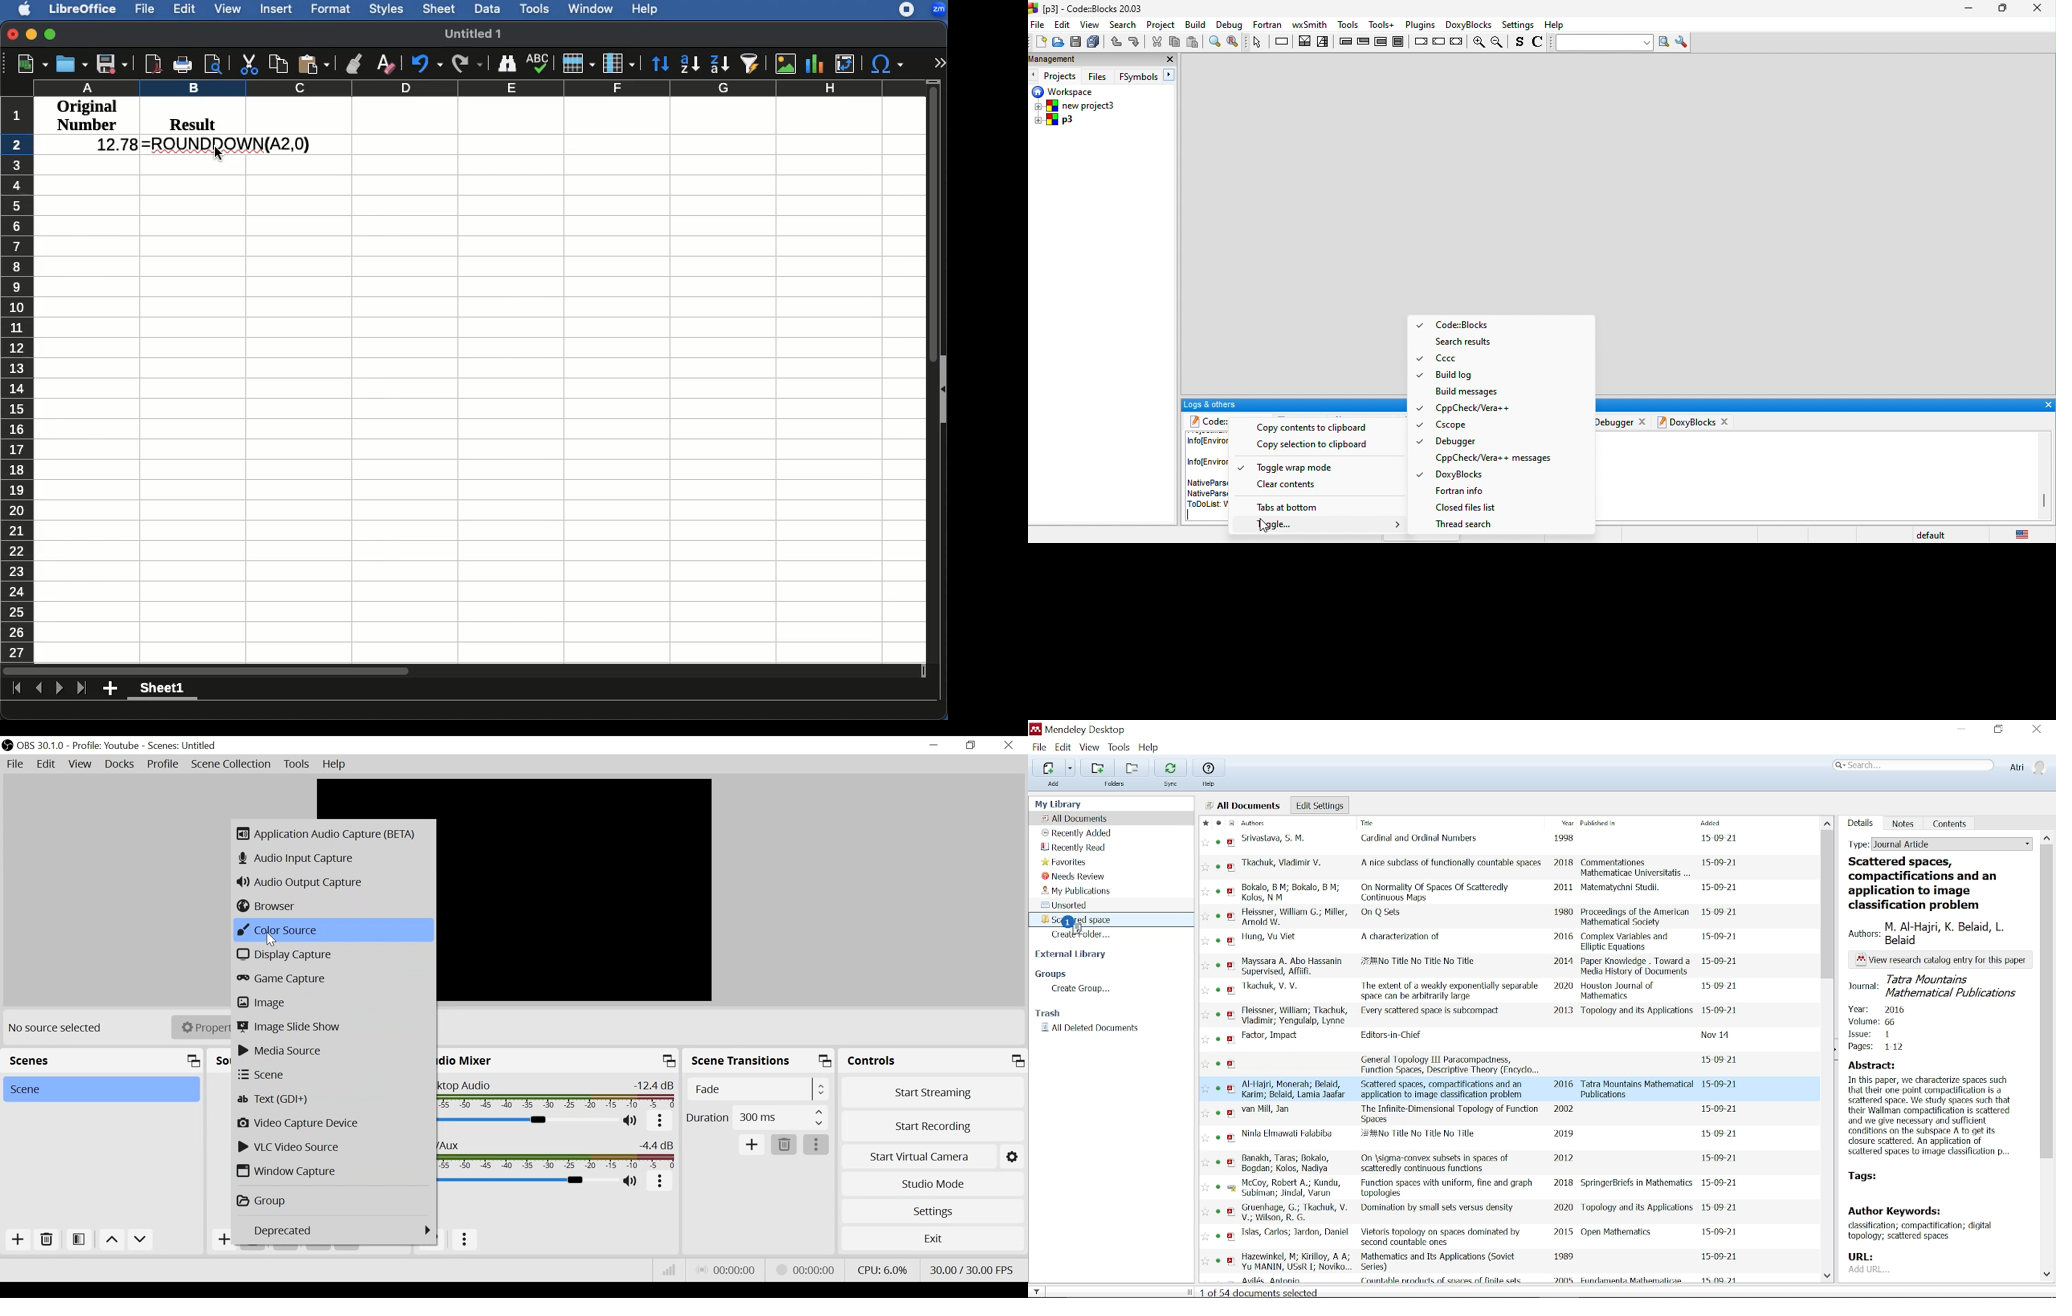 Image resolution: width=2072 pixels, height=1316 pixels. I want to click on Scene Collection, so click(231, 764).